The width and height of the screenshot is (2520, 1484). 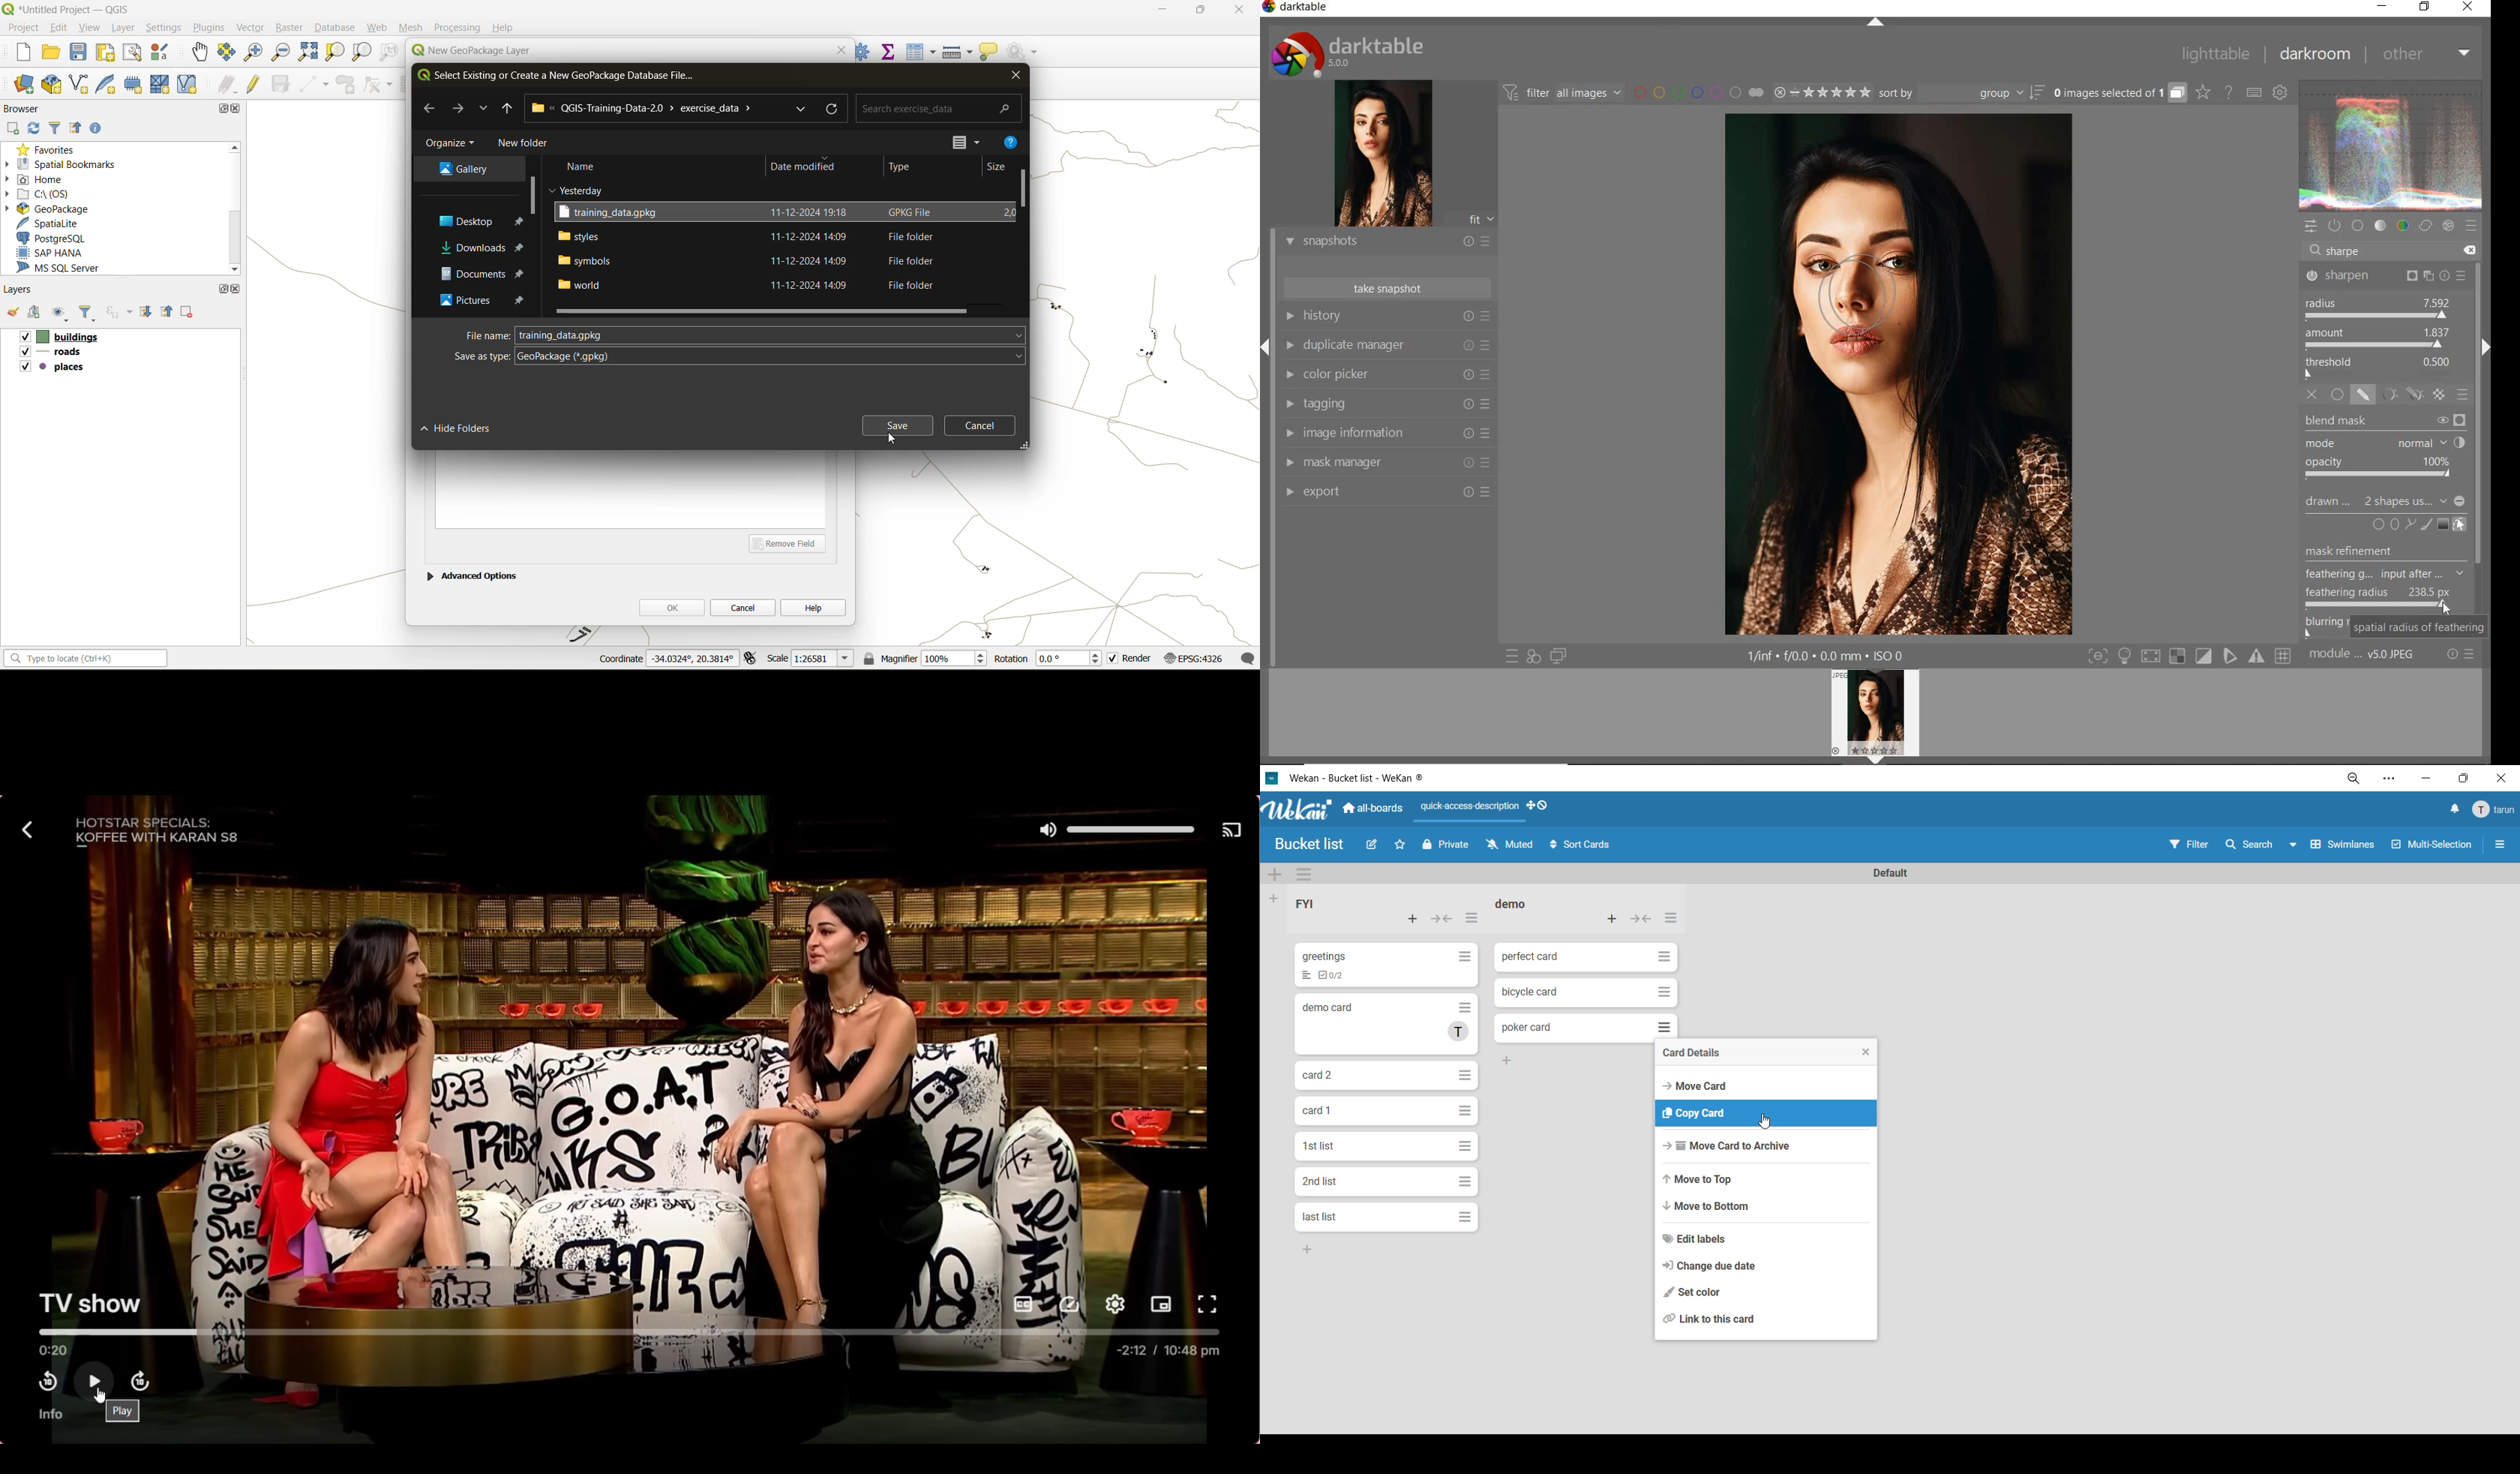 What do you see at coordinates (1387, 317) in the screenshot?
I see `HISTORY` at bounding box center [1387, 317].